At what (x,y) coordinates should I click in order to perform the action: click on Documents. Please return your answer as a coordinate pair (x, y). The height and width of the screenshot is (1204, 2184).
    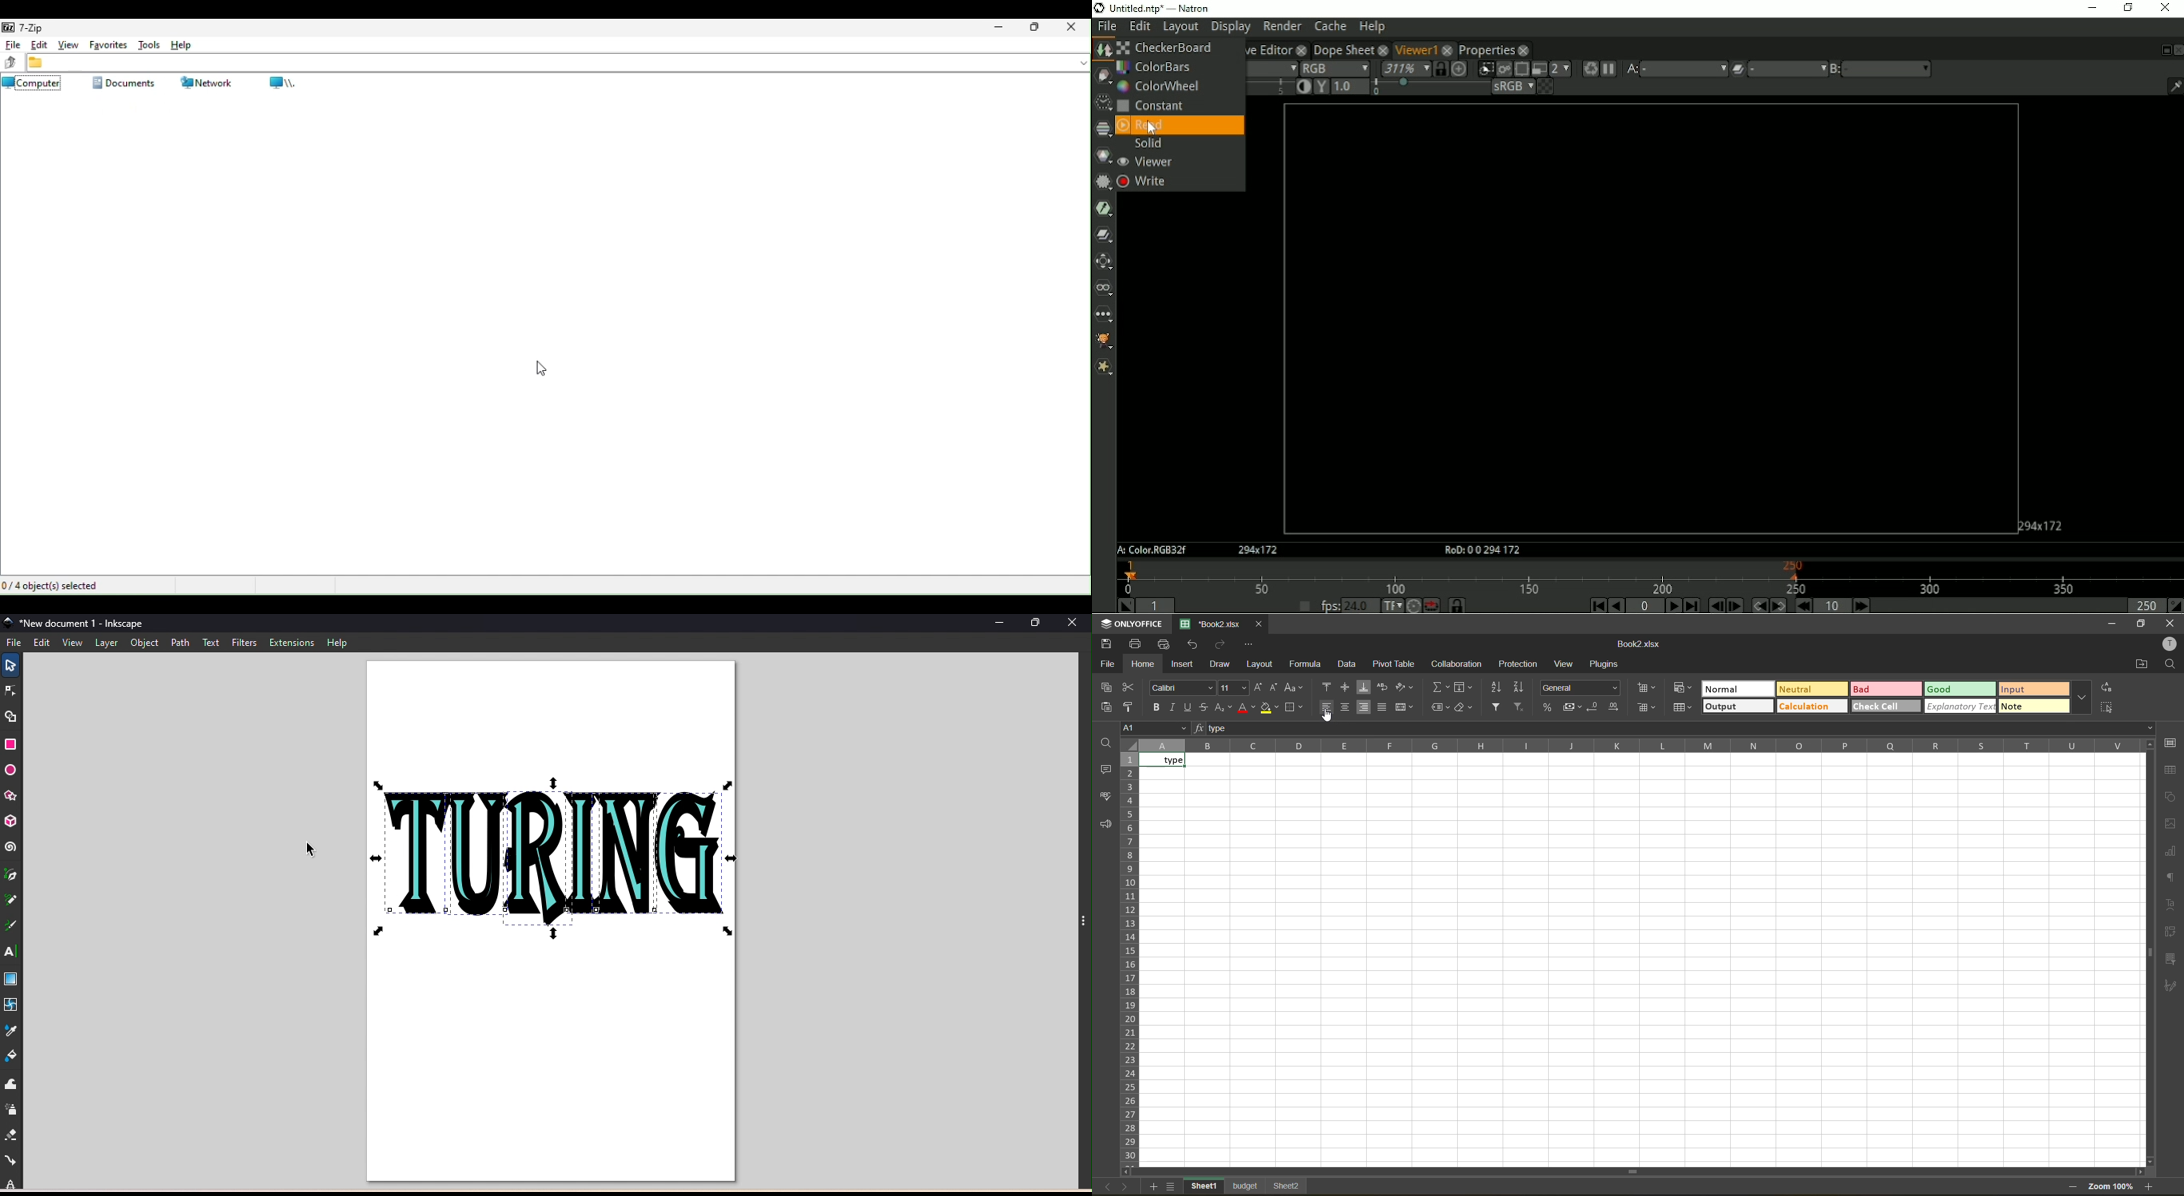
    Looking at the image, I should click on (125, 85).